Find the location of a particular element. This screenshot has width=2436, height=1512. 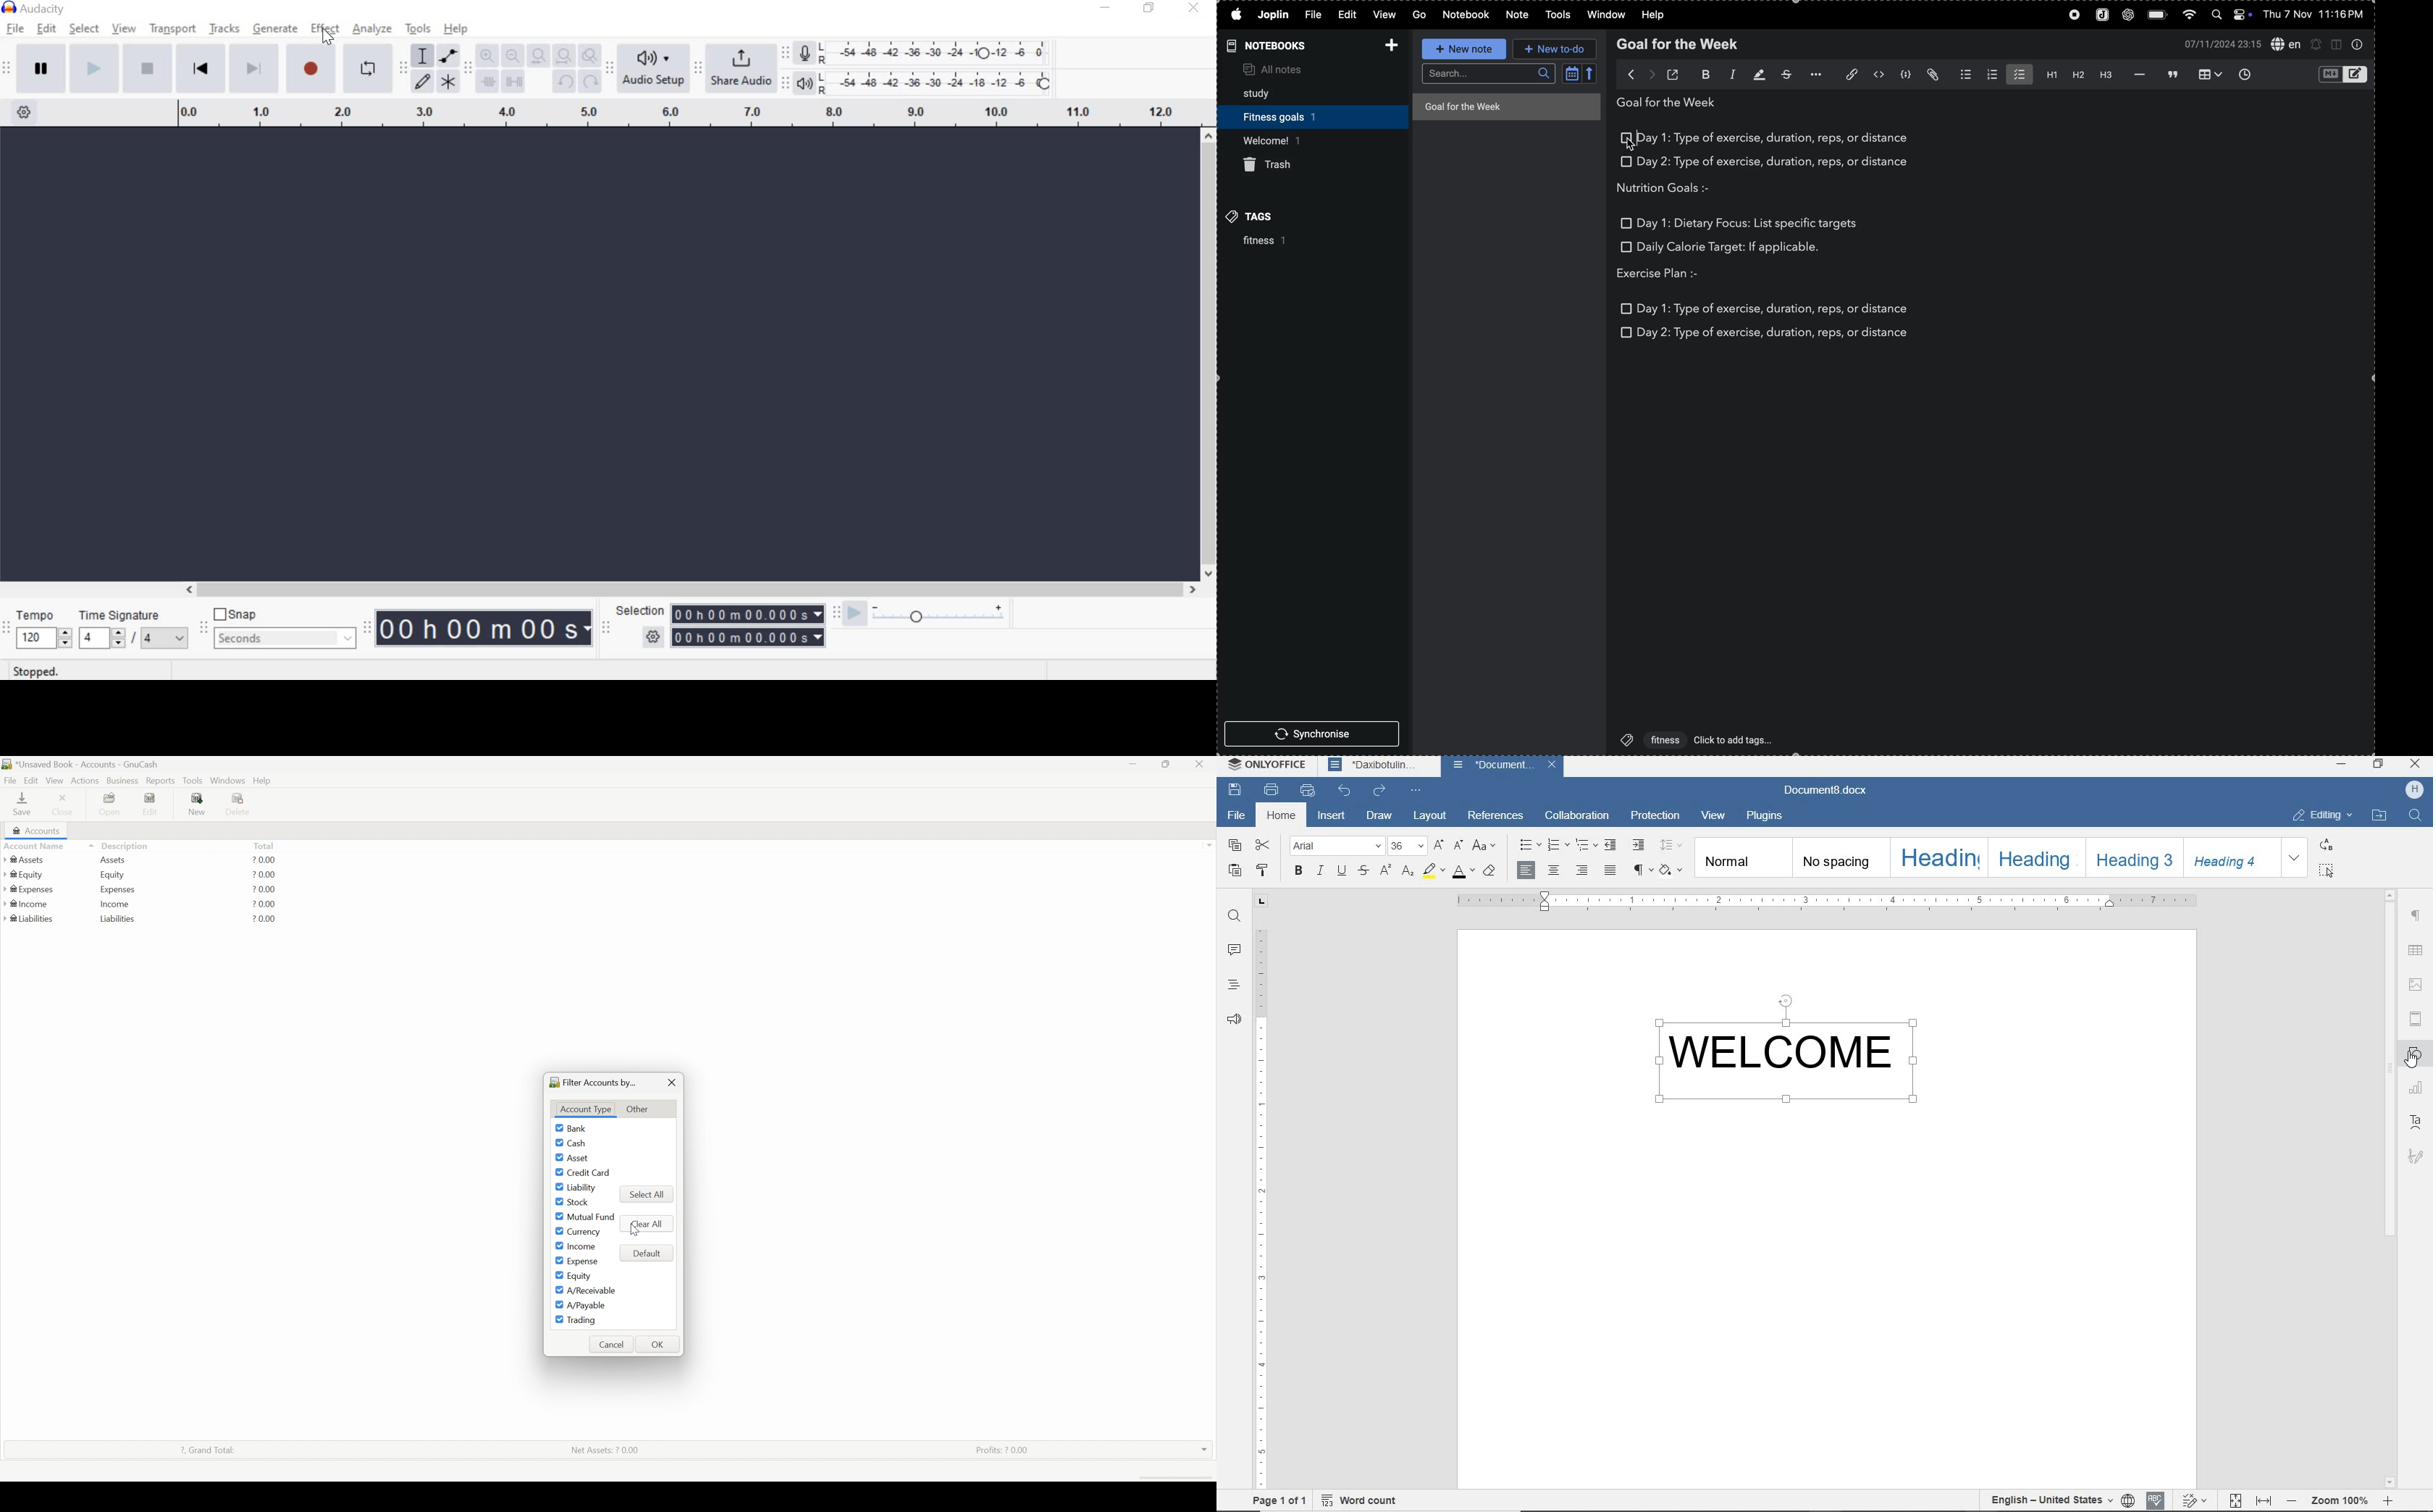

FILE is located at coordinates (1237, 815).